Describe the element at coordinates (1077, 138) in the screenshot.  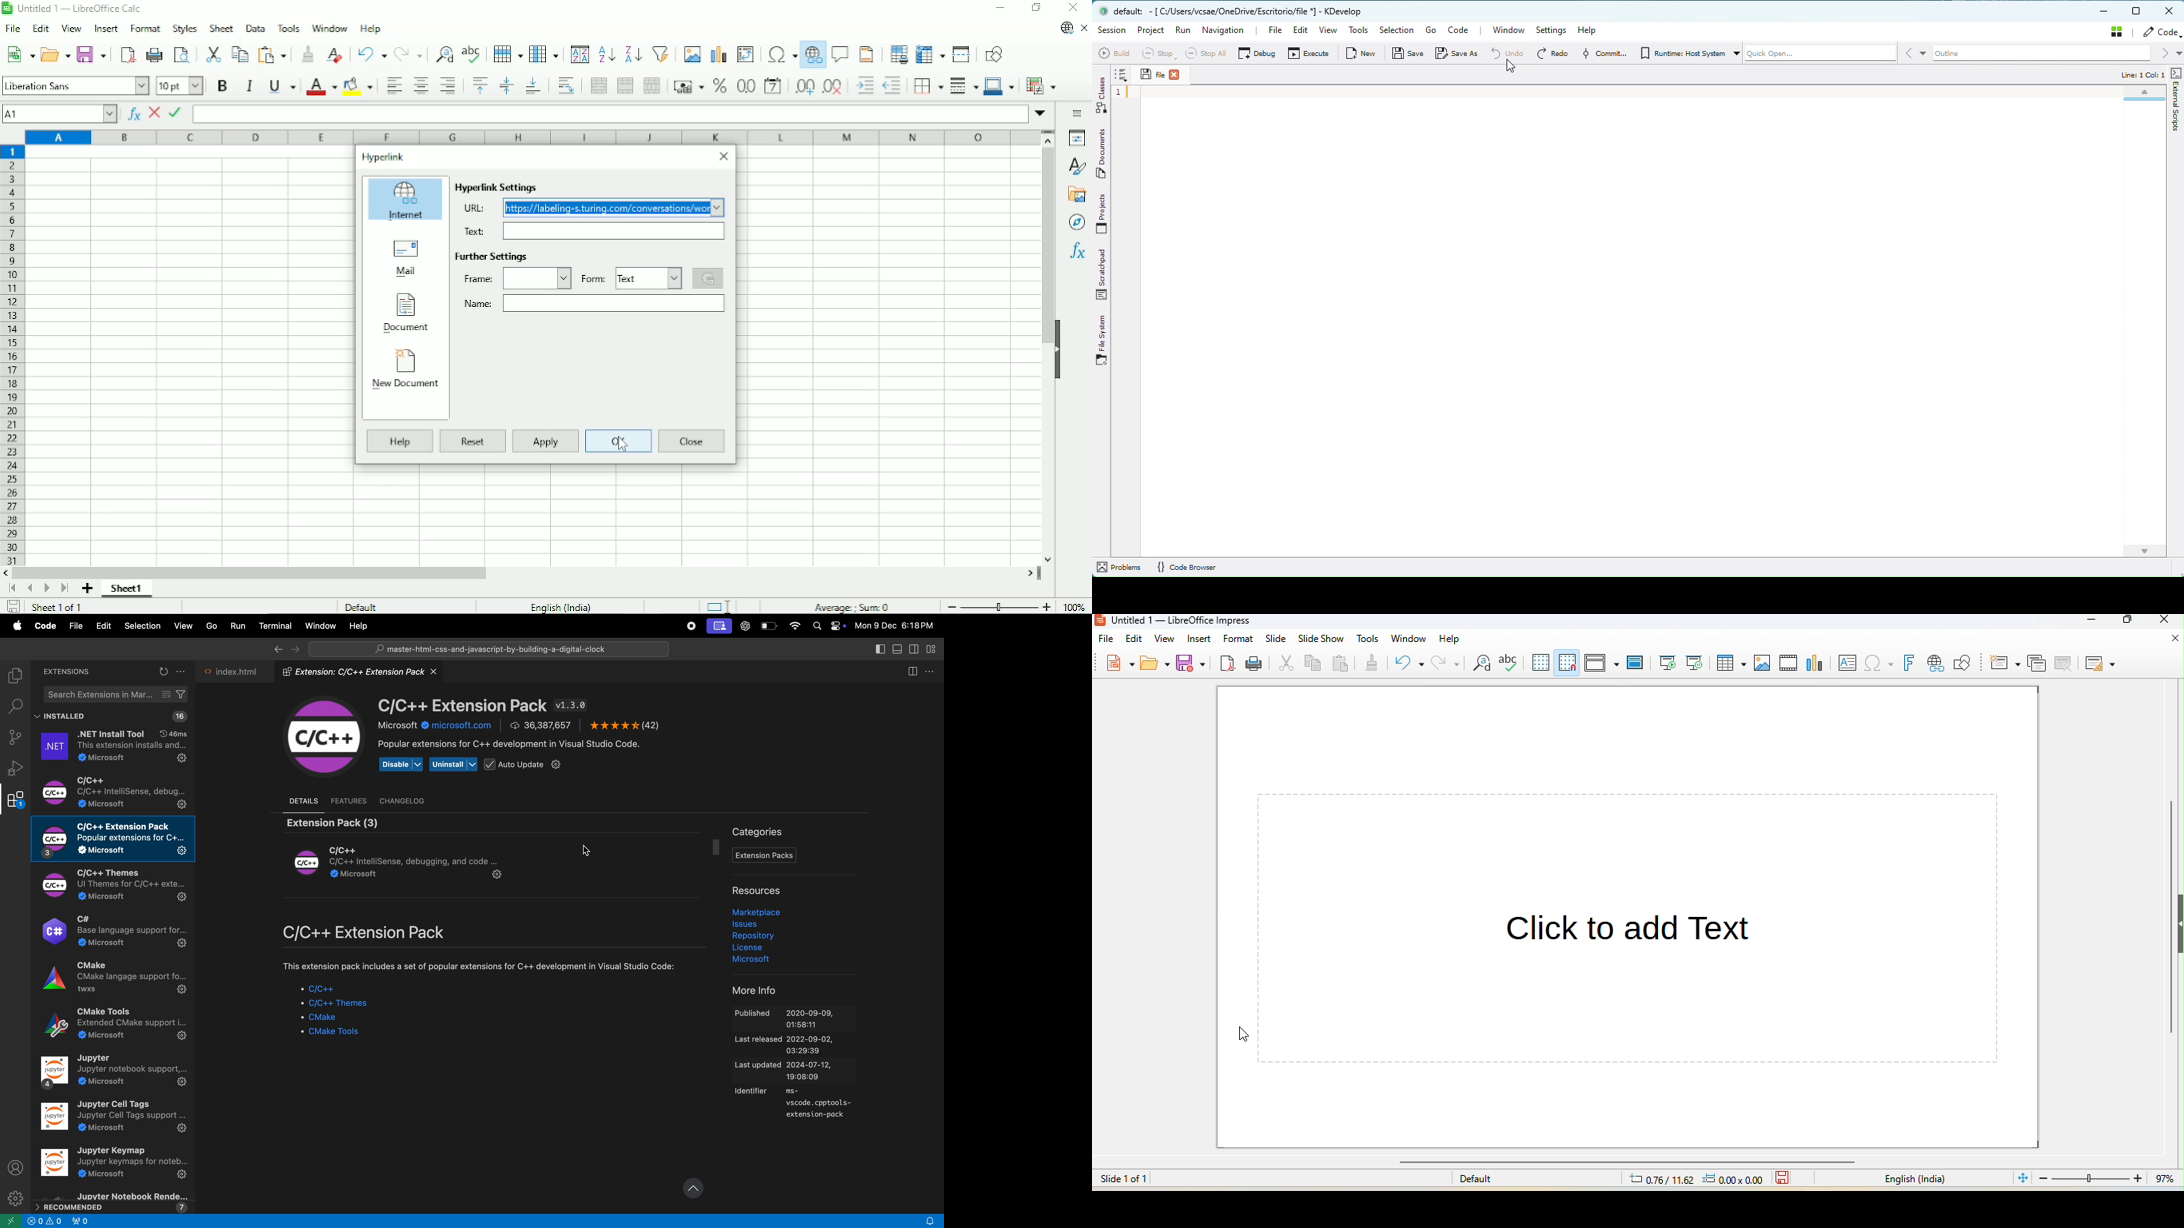
I see `Properties` at that location.